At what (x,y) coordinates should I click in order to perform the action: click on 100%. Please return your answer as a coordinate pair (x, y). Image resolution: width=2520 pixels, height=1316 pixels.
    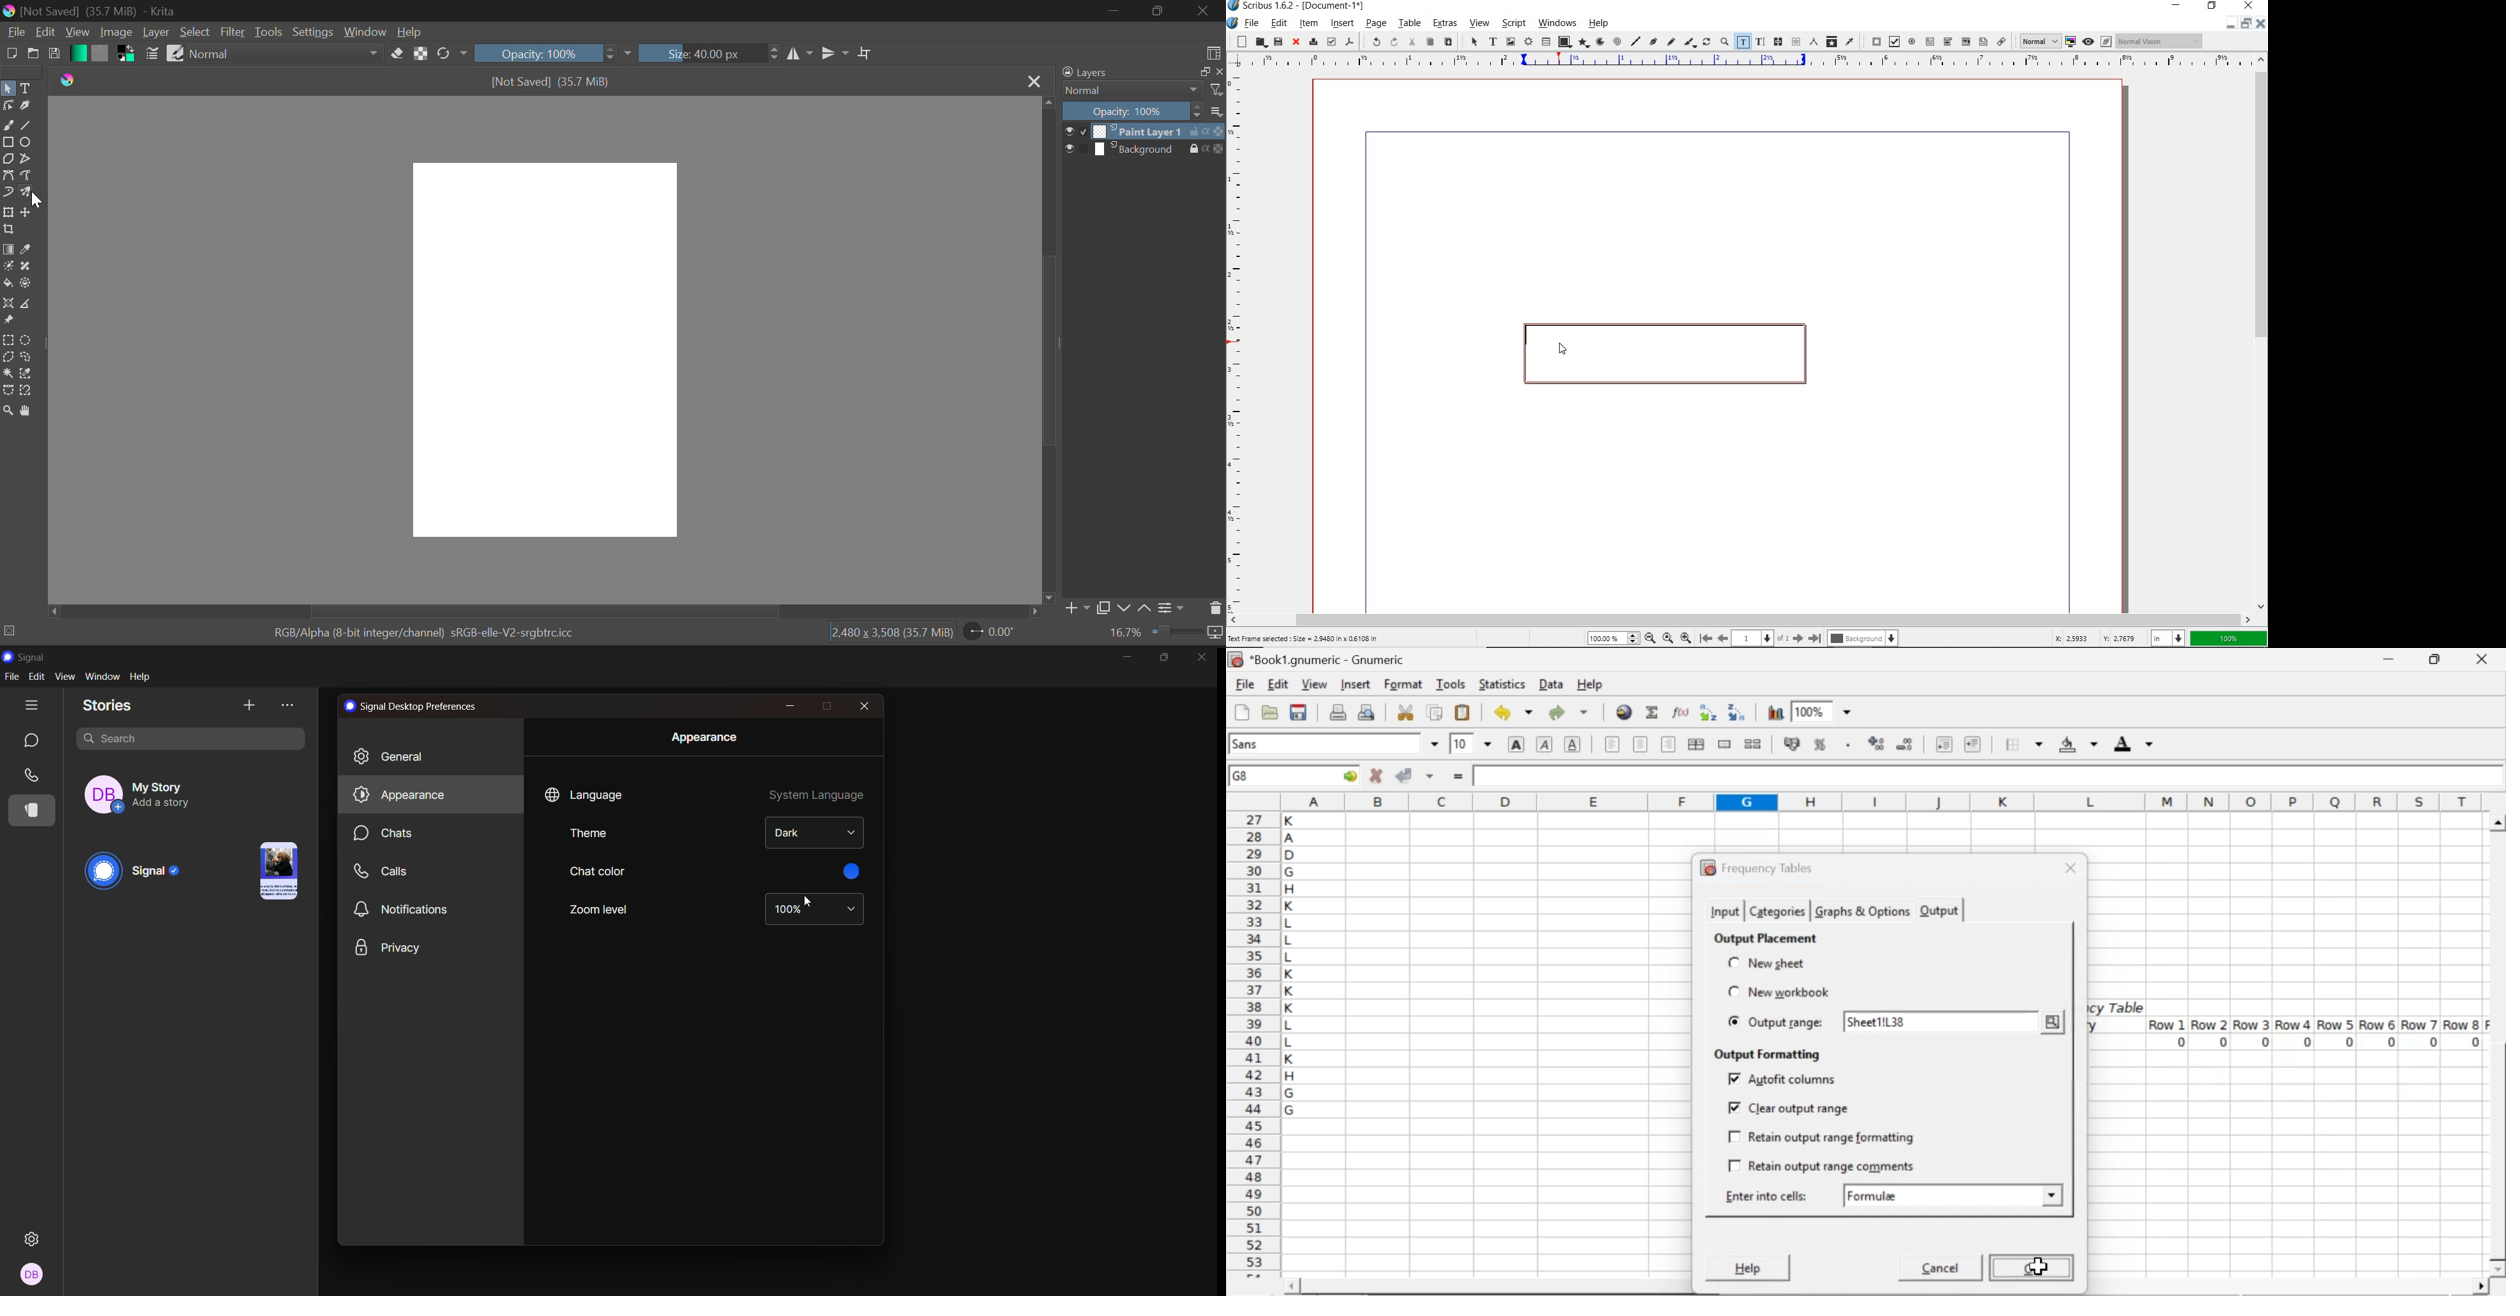
    Looking at the image, I should click on (1809, 711).